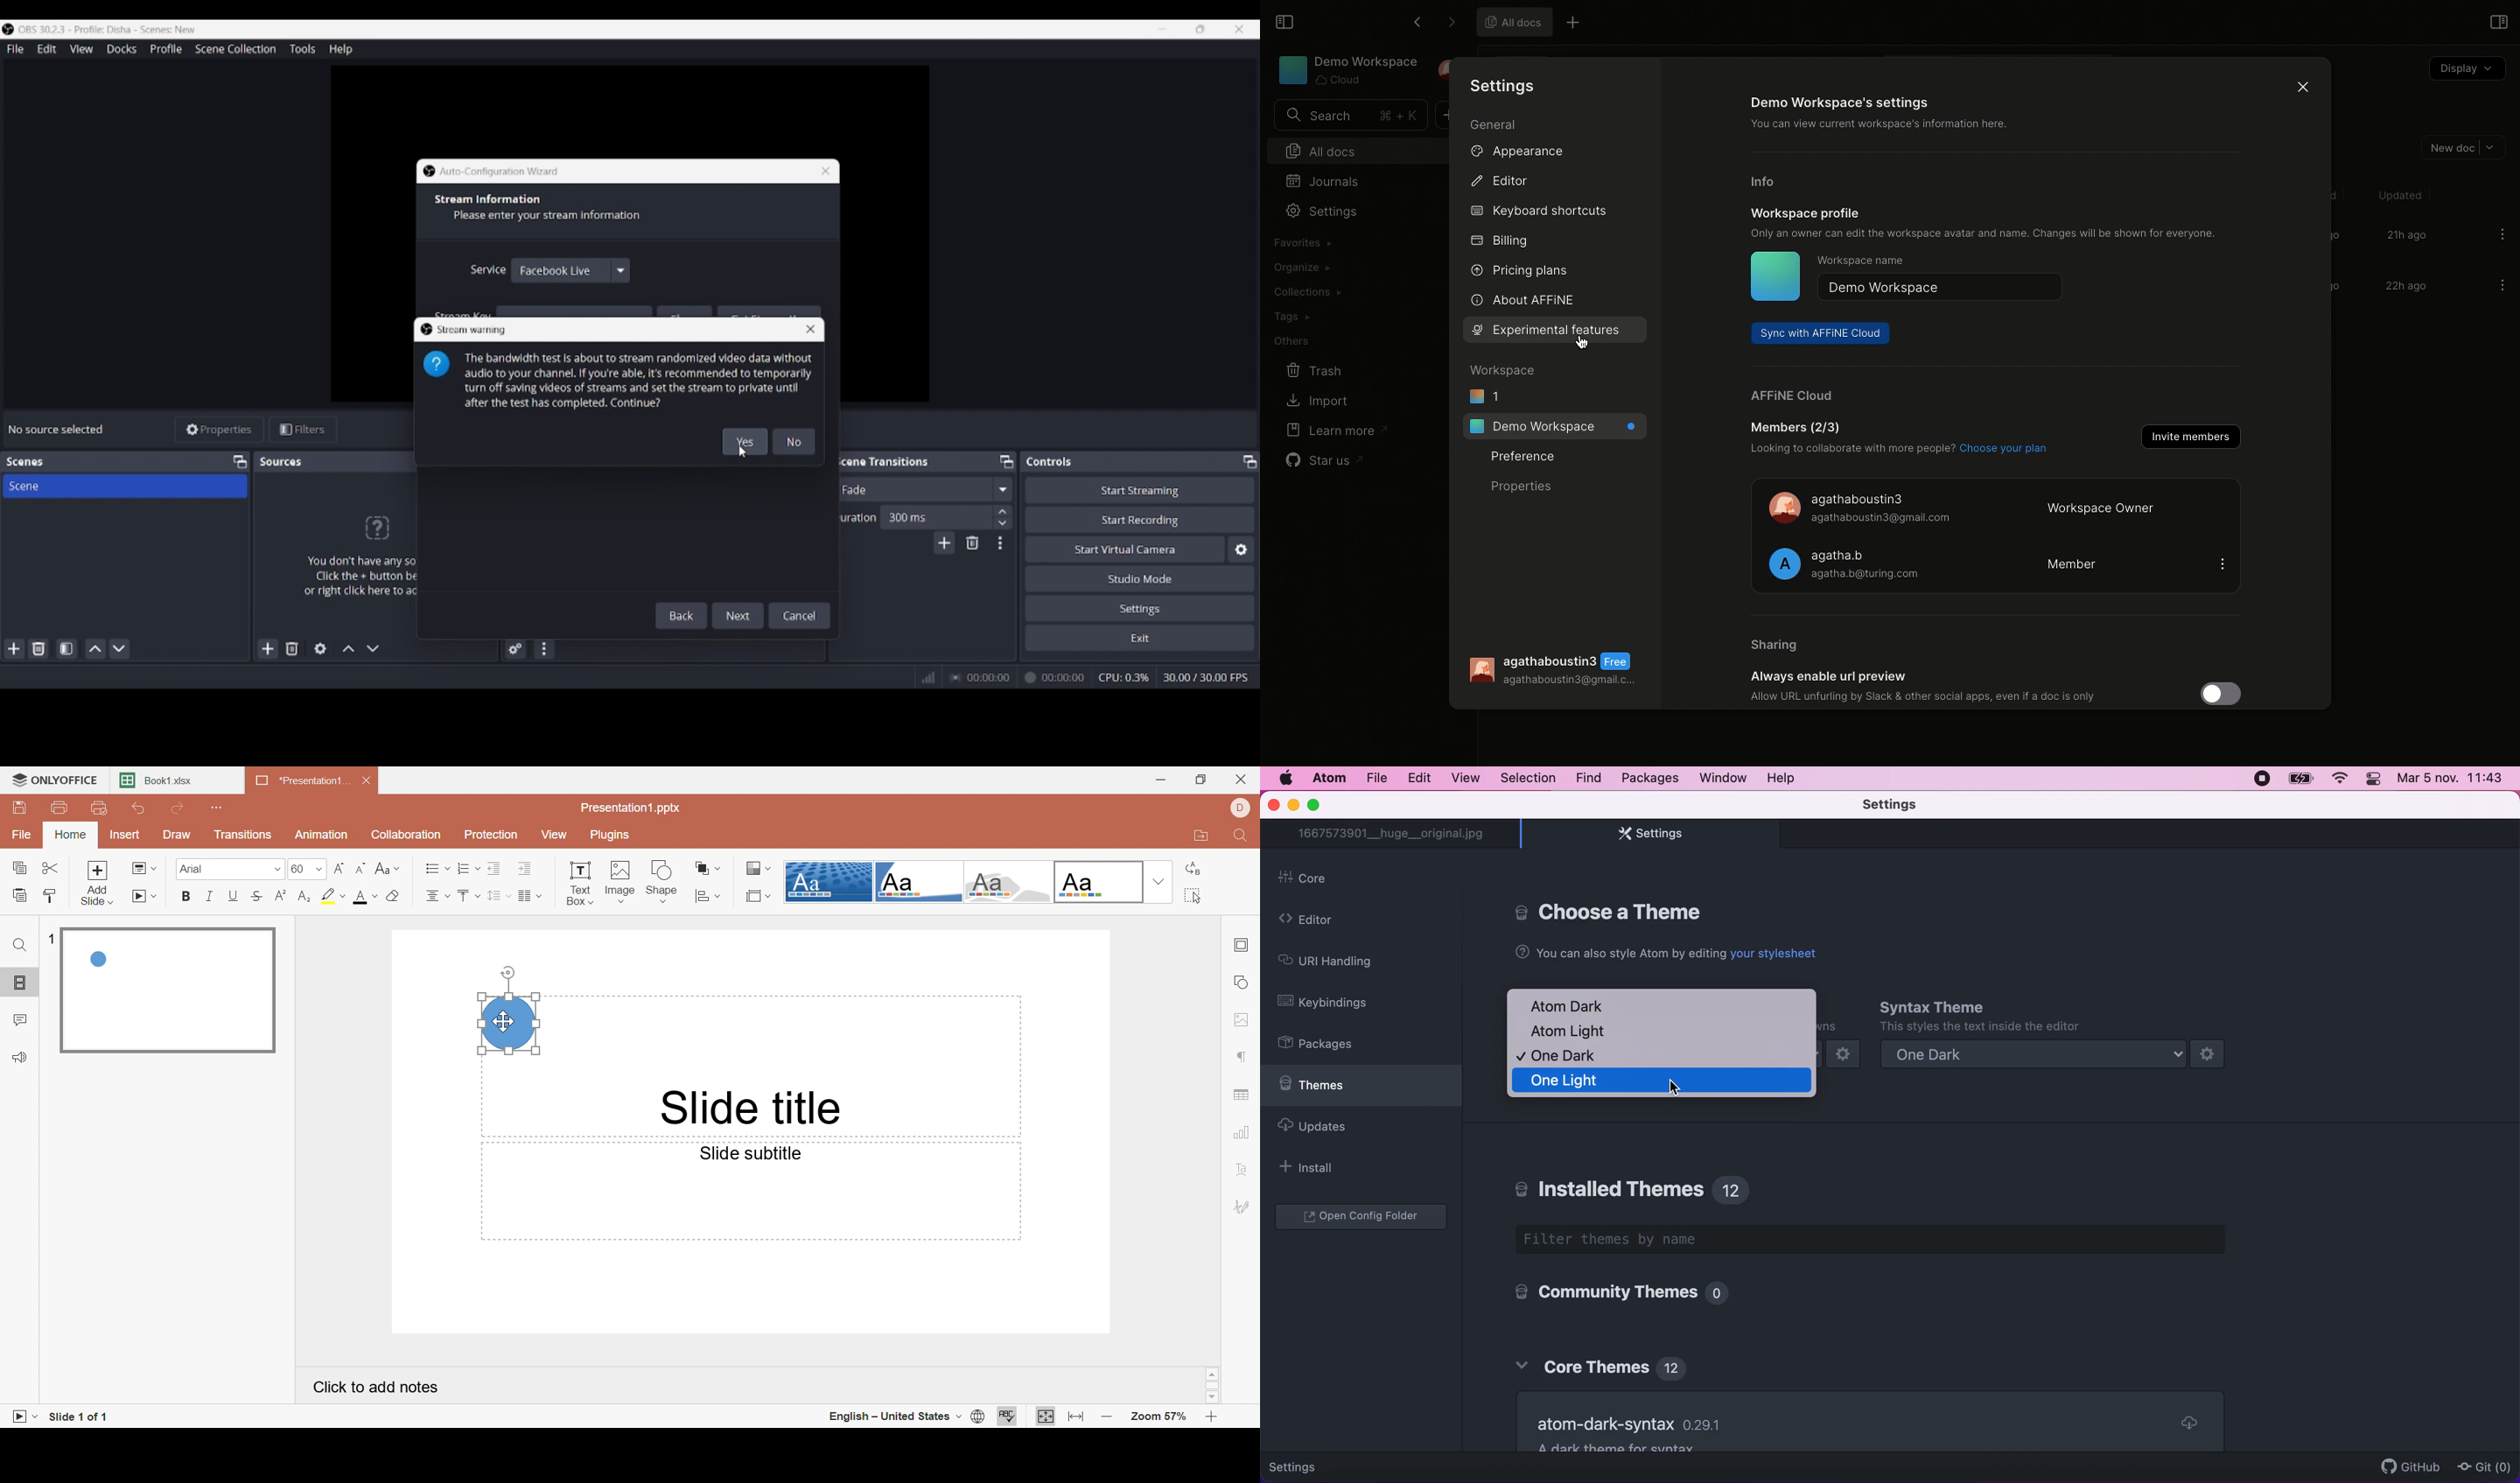  I want to click on Select all, so click(1190, 896).